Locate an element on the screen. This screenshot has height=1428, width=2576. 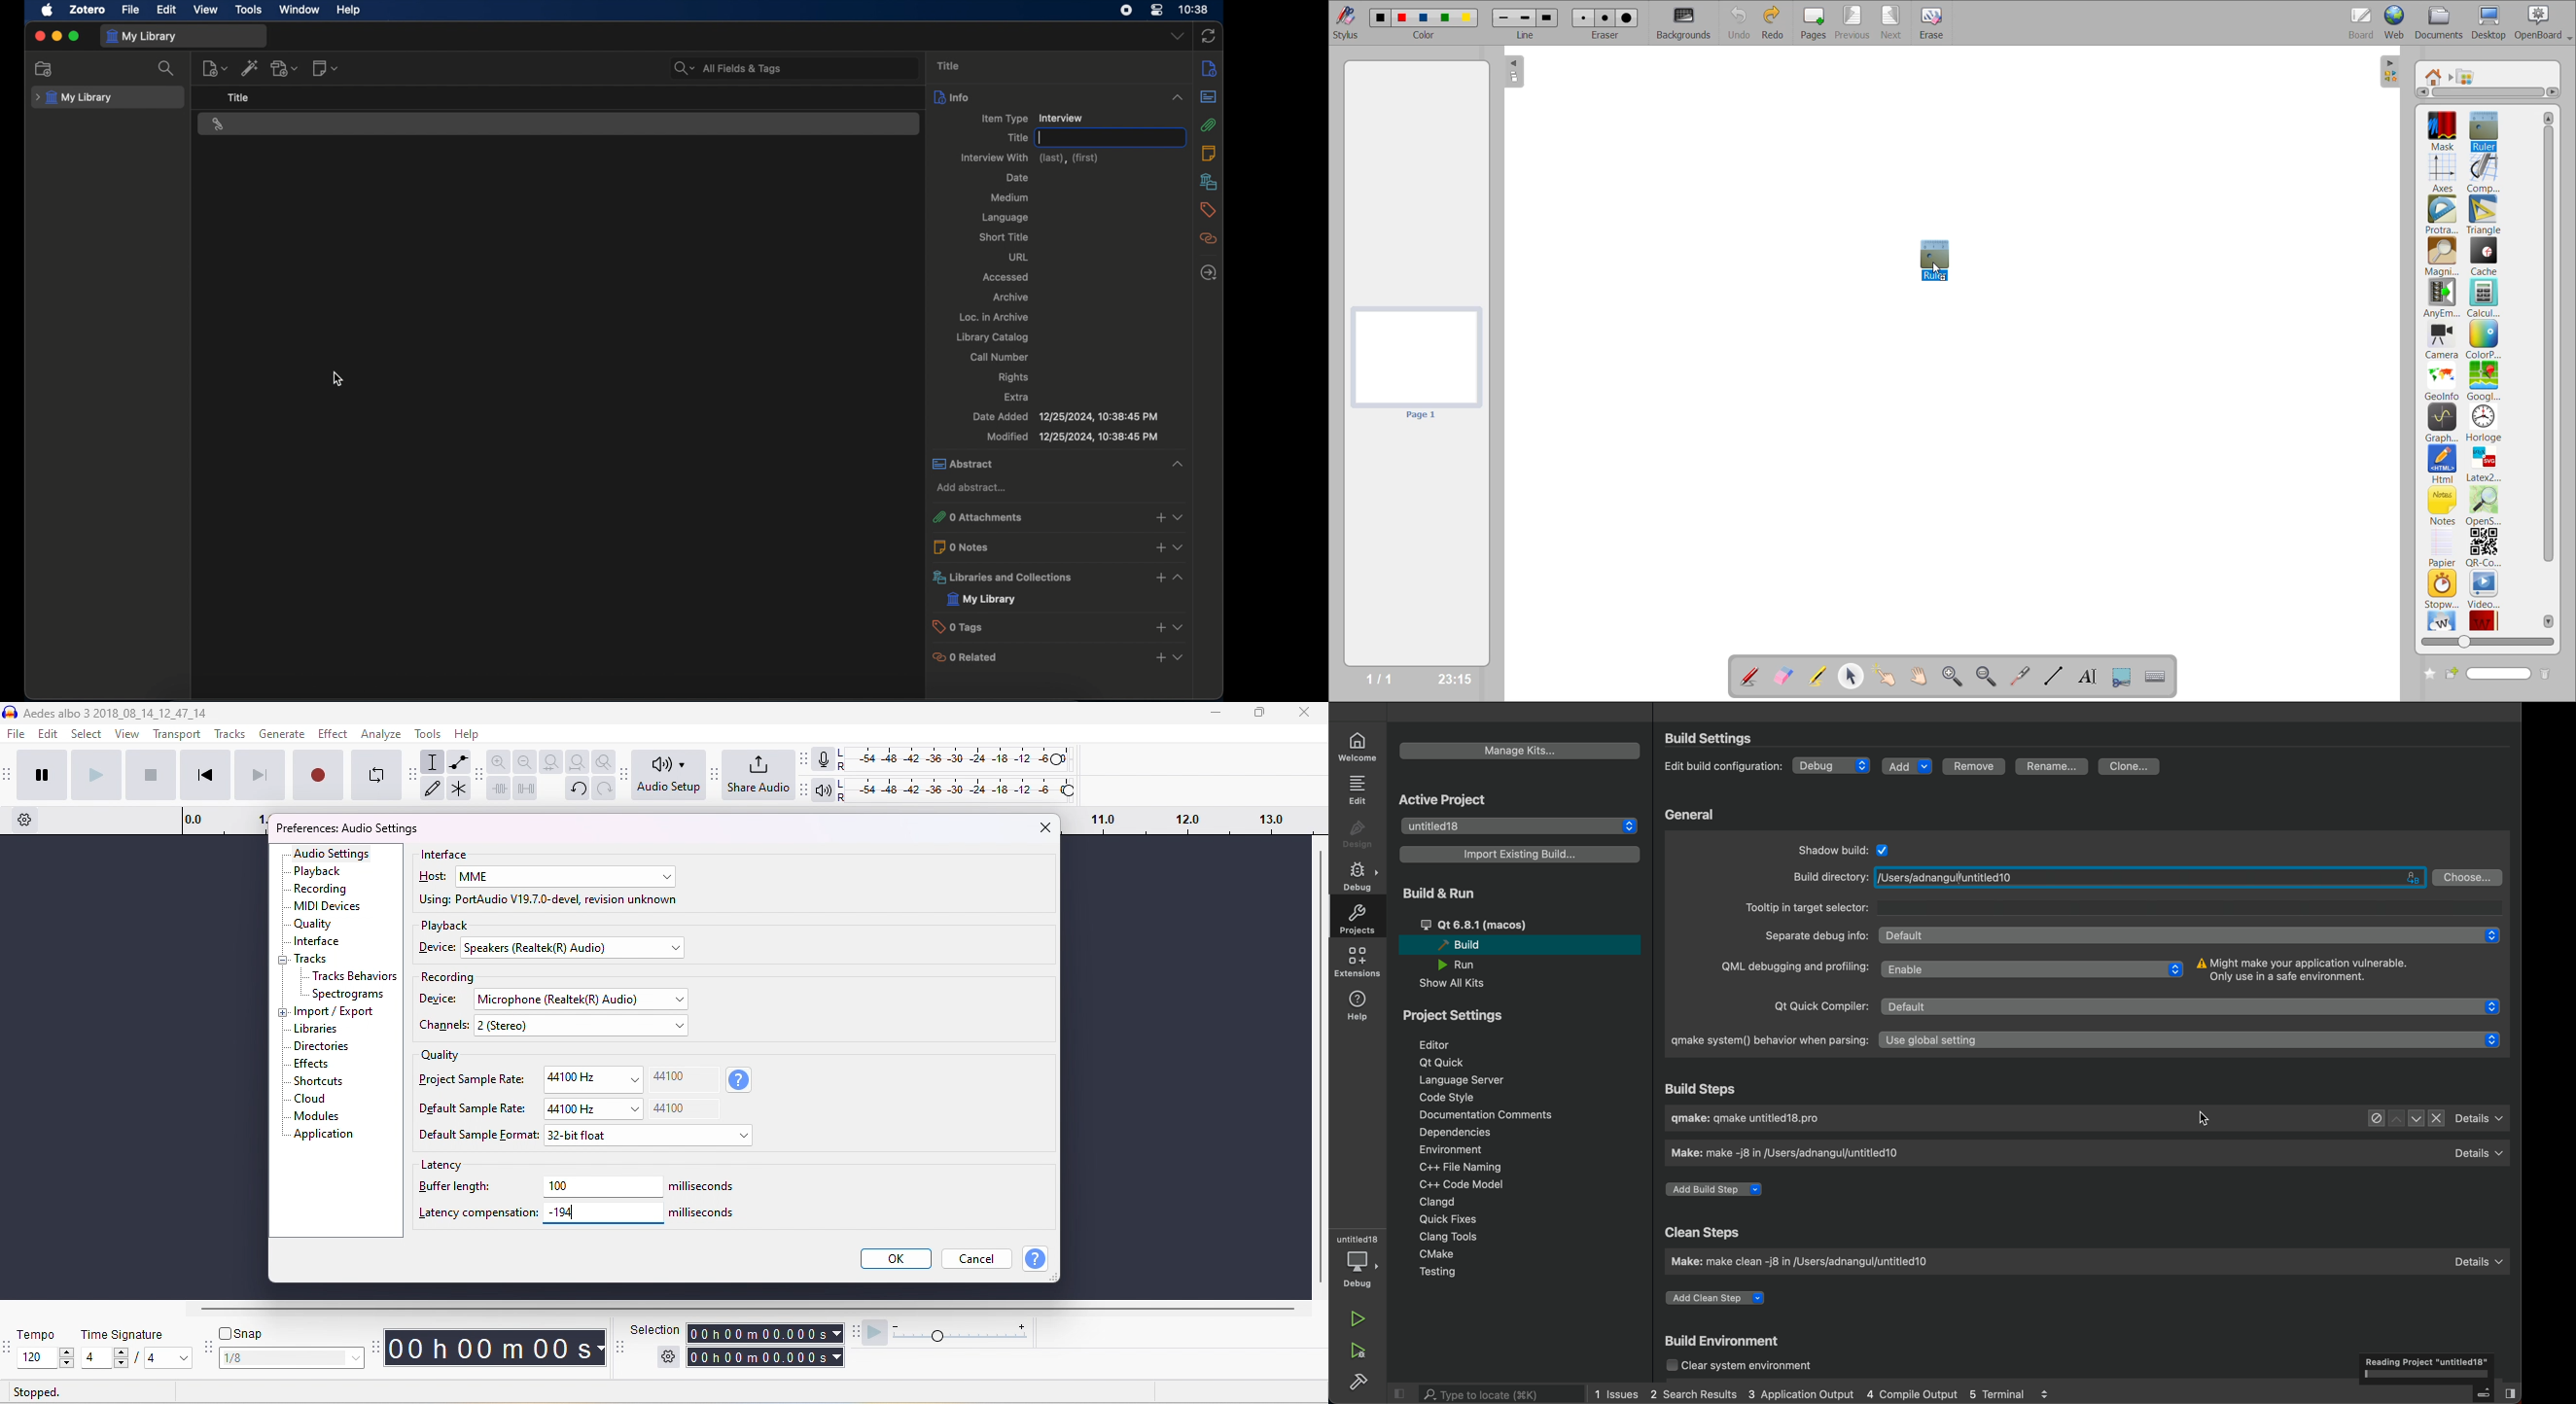
milliseconds is located at coordinates (707, 1187).